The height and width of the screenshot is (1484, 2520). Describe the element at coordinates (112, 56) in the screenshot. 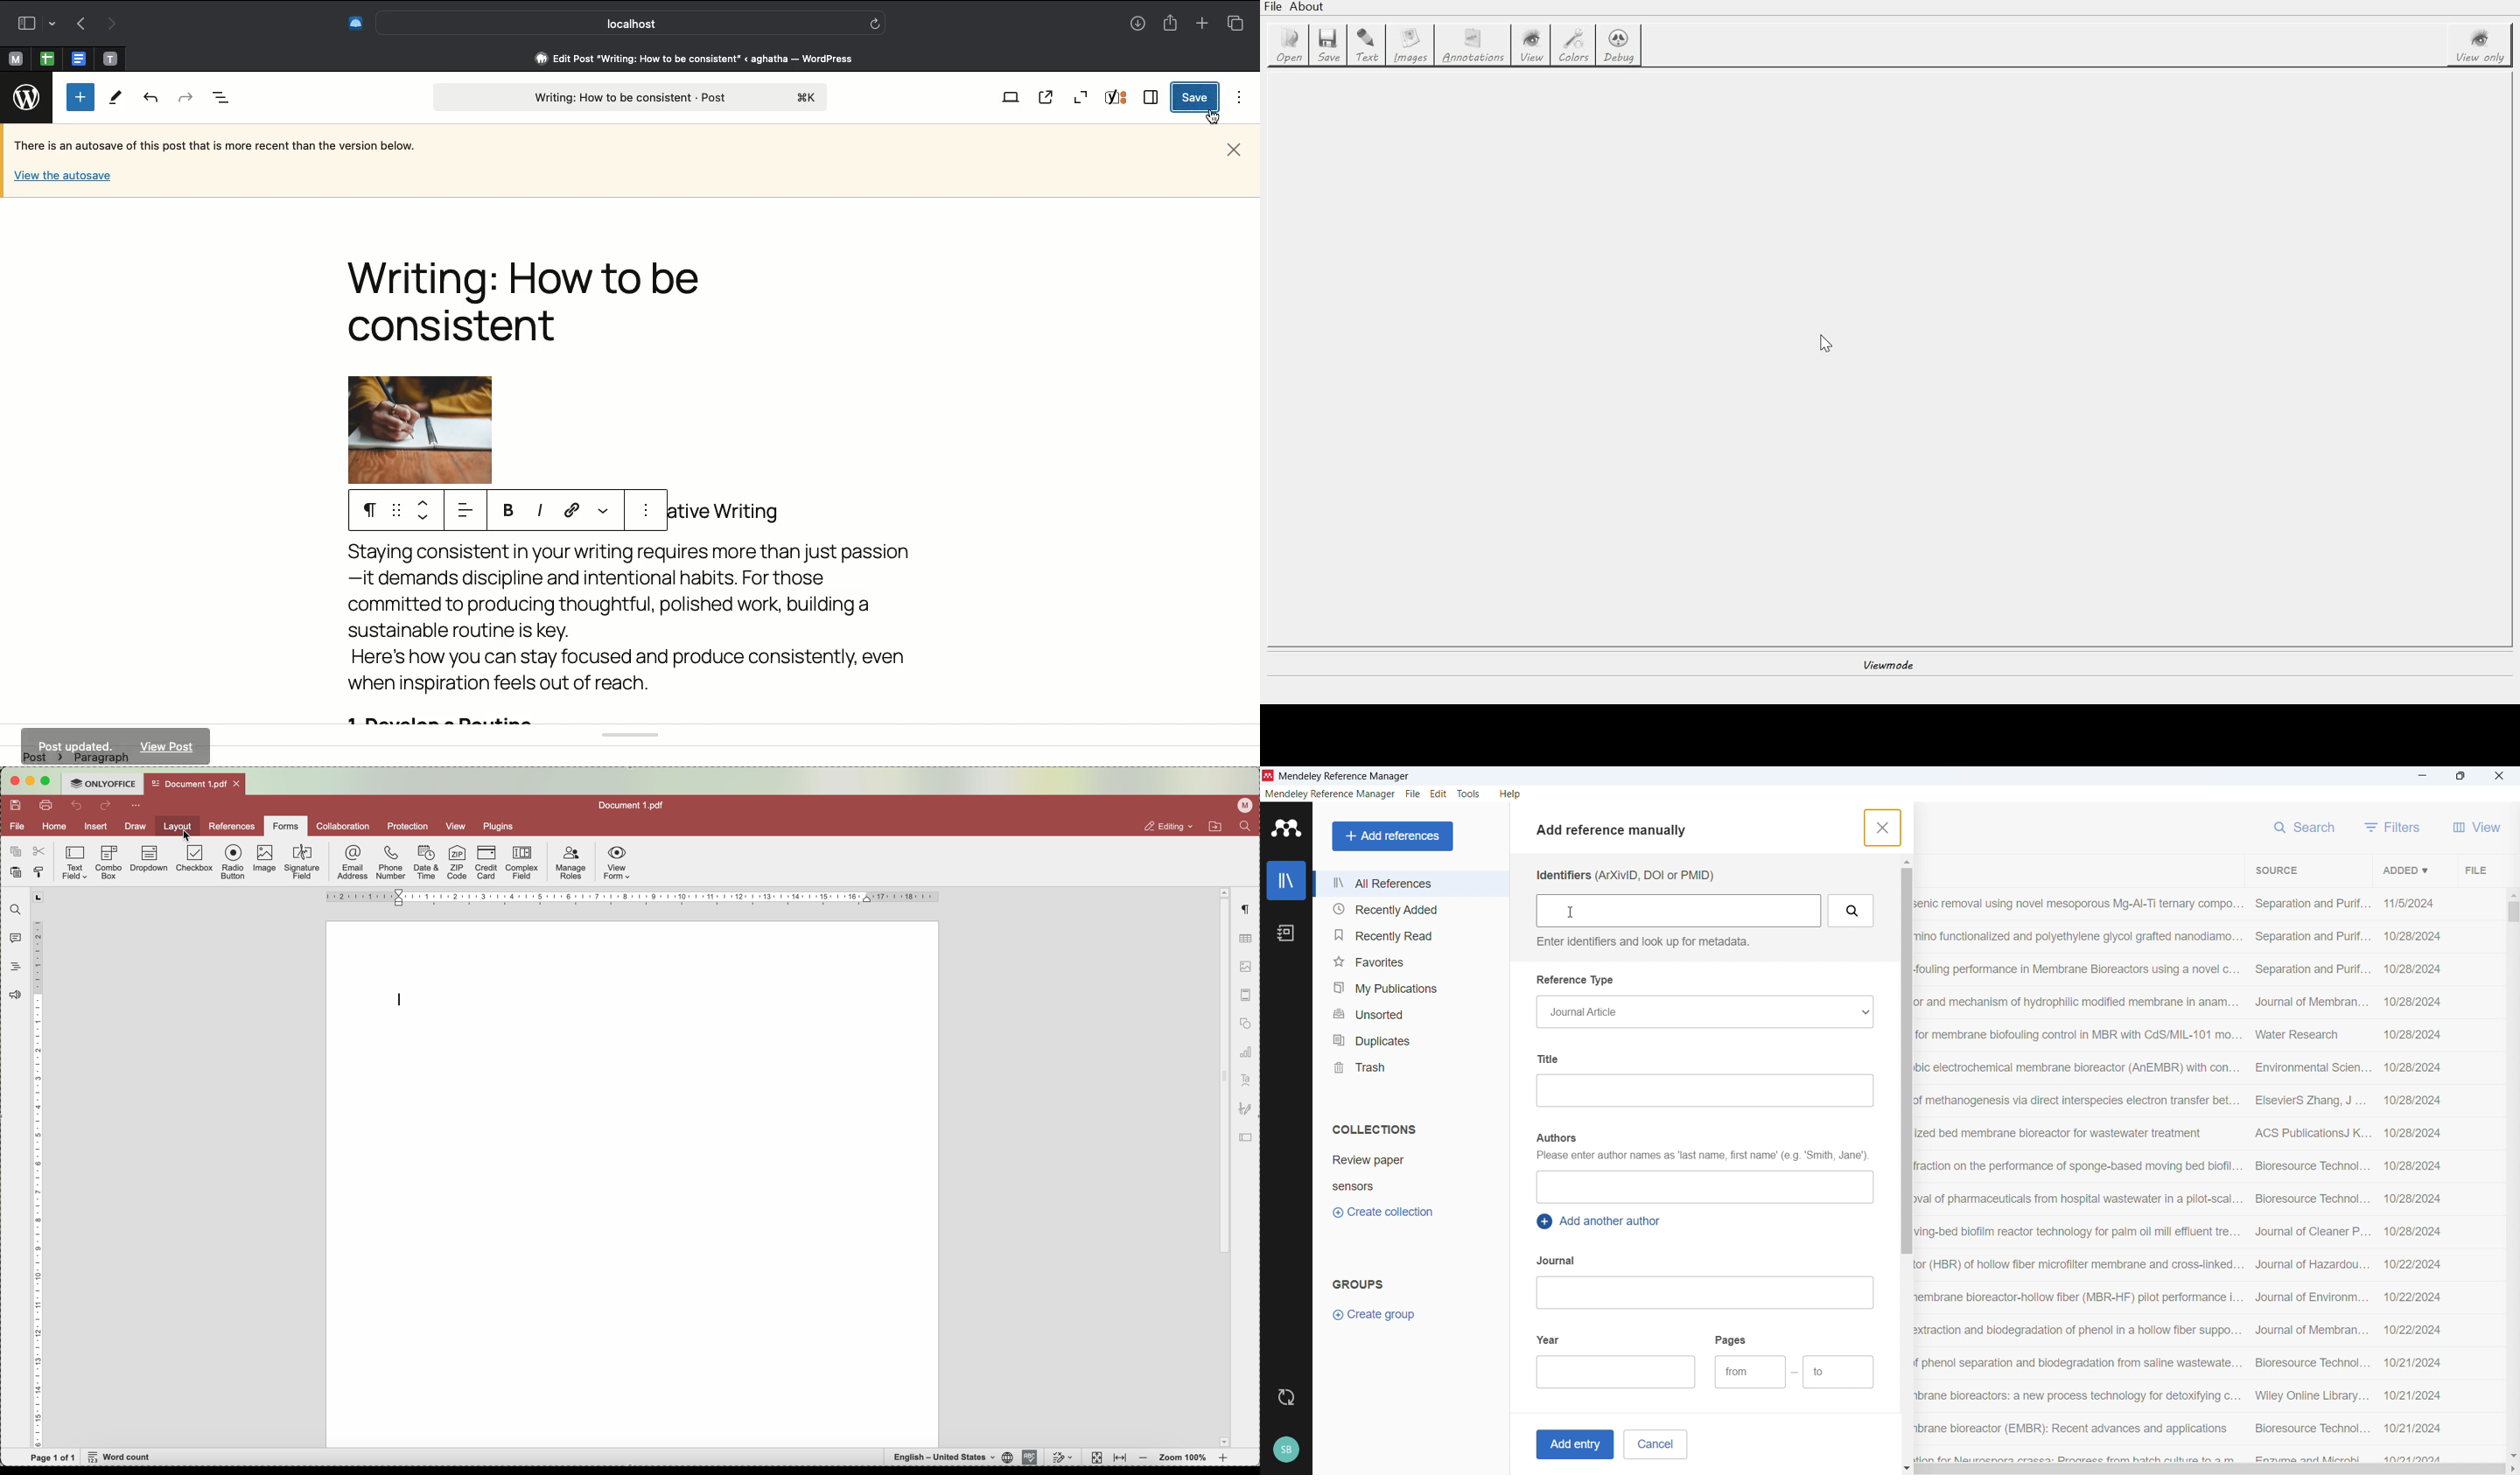

I see `pinned tab` at that location.